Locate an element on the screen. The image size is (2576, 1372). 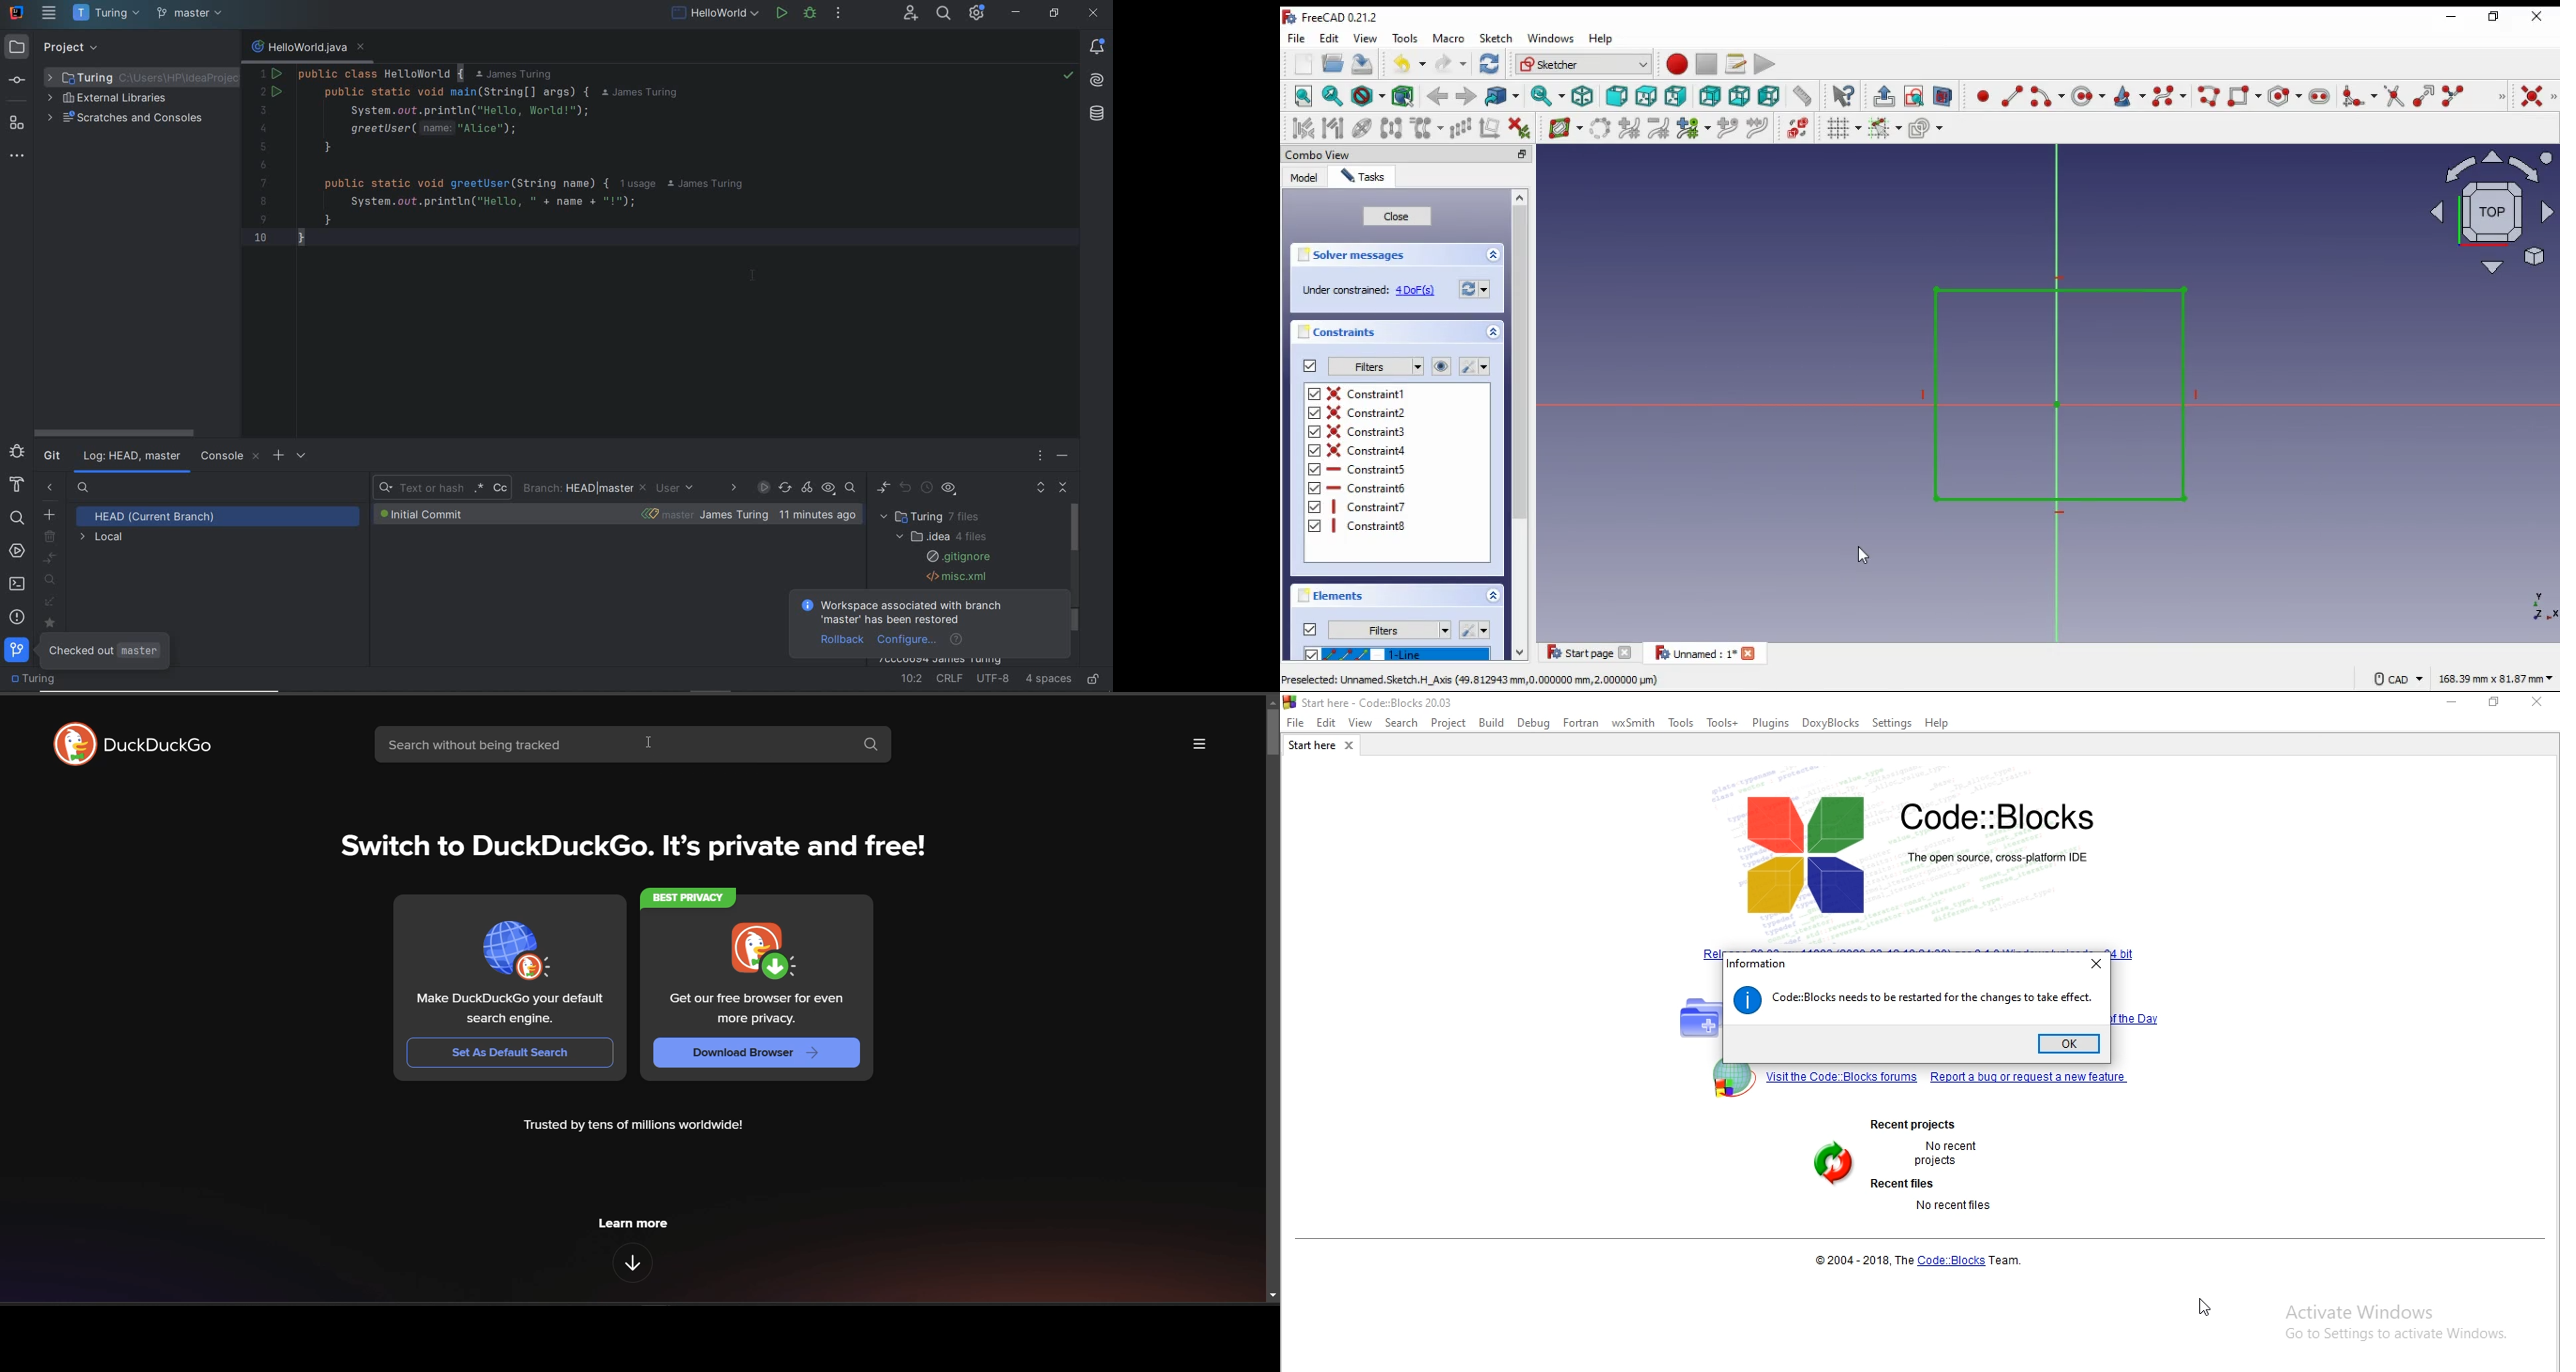
rectangular array is located at coordinates (1460, 129).